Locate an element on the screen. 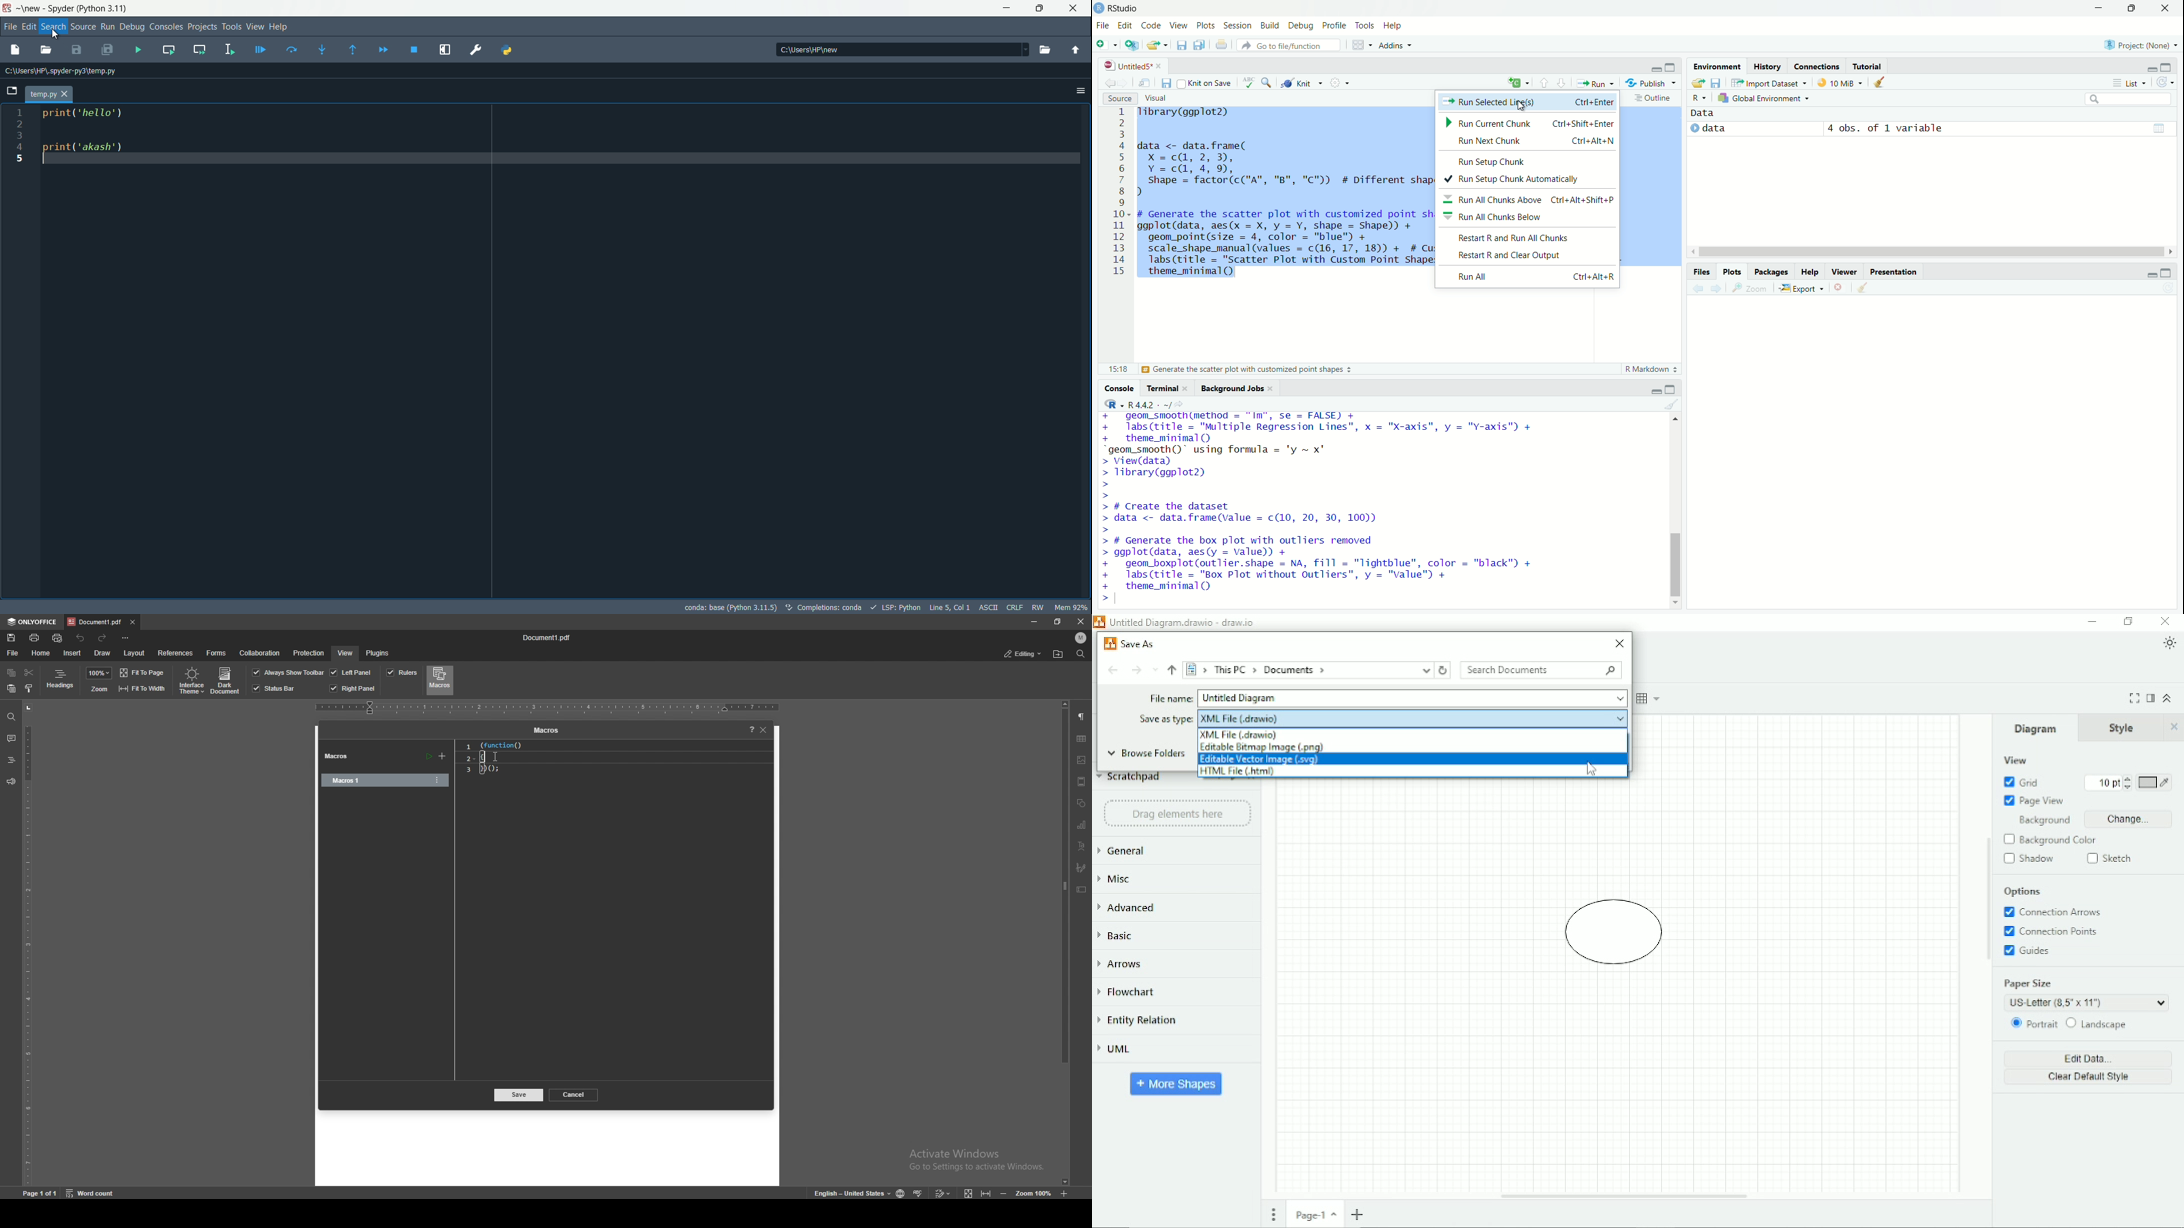 This screenshot has width=2184, height=1232. close is located at coordinates (2166, 9).